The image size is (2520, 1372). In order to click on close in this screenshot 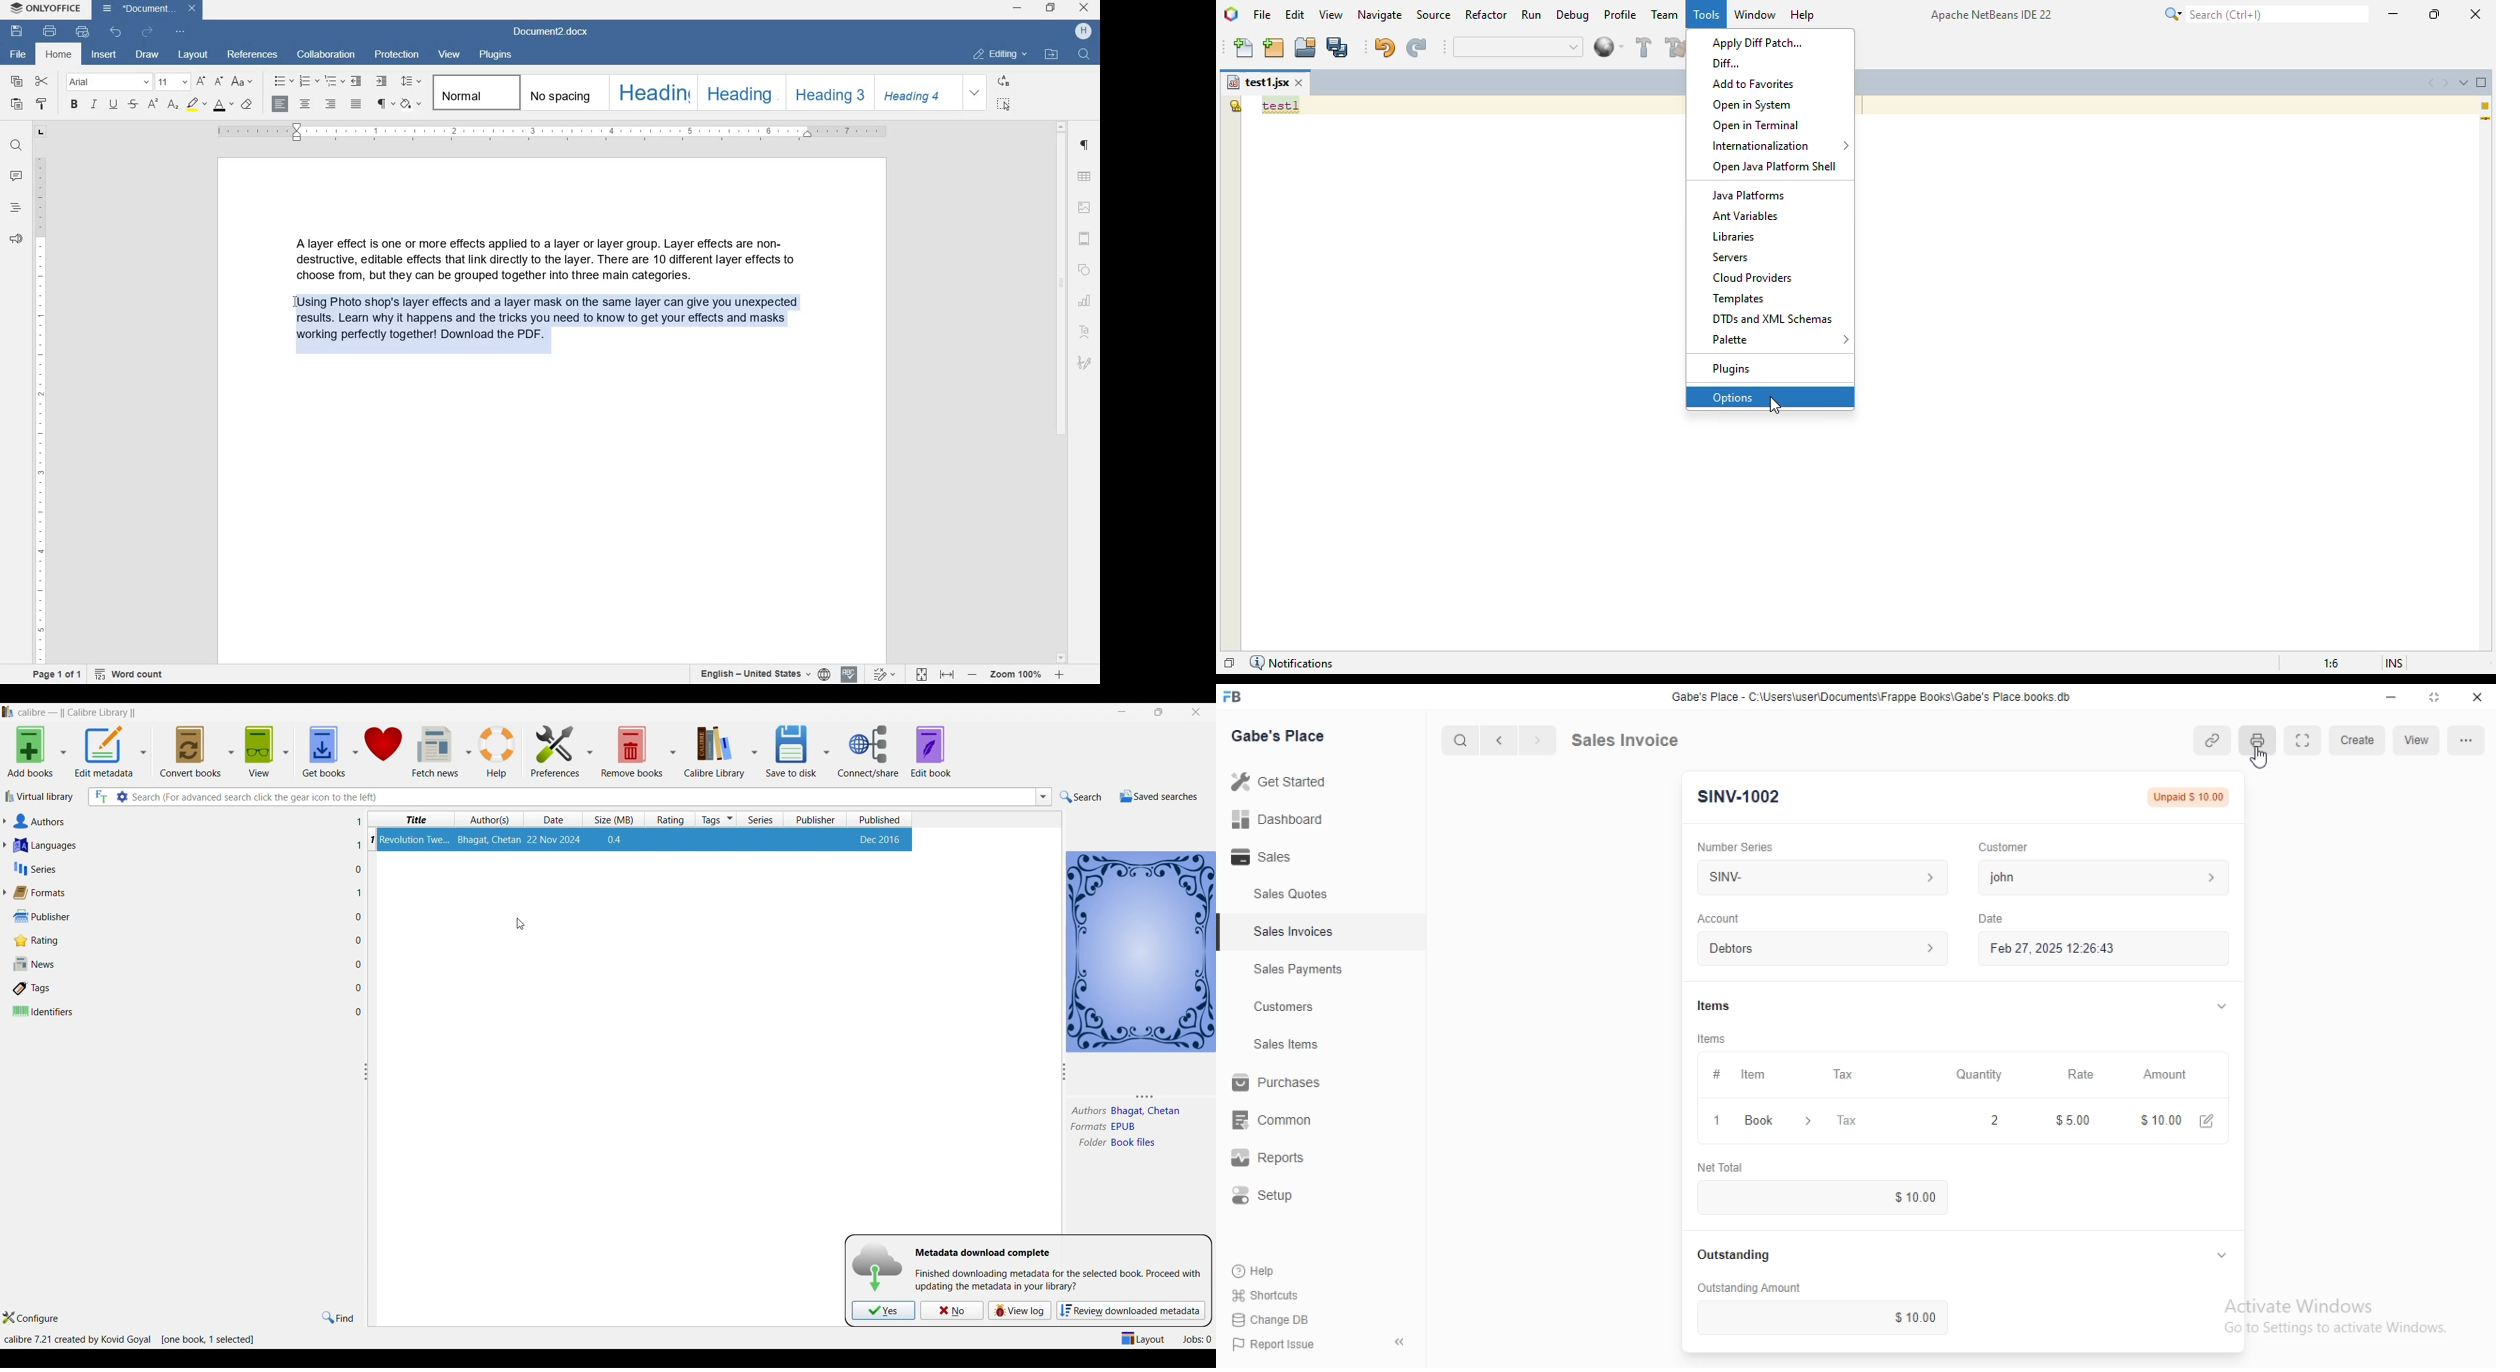, I will do `click(1086, 9)`.